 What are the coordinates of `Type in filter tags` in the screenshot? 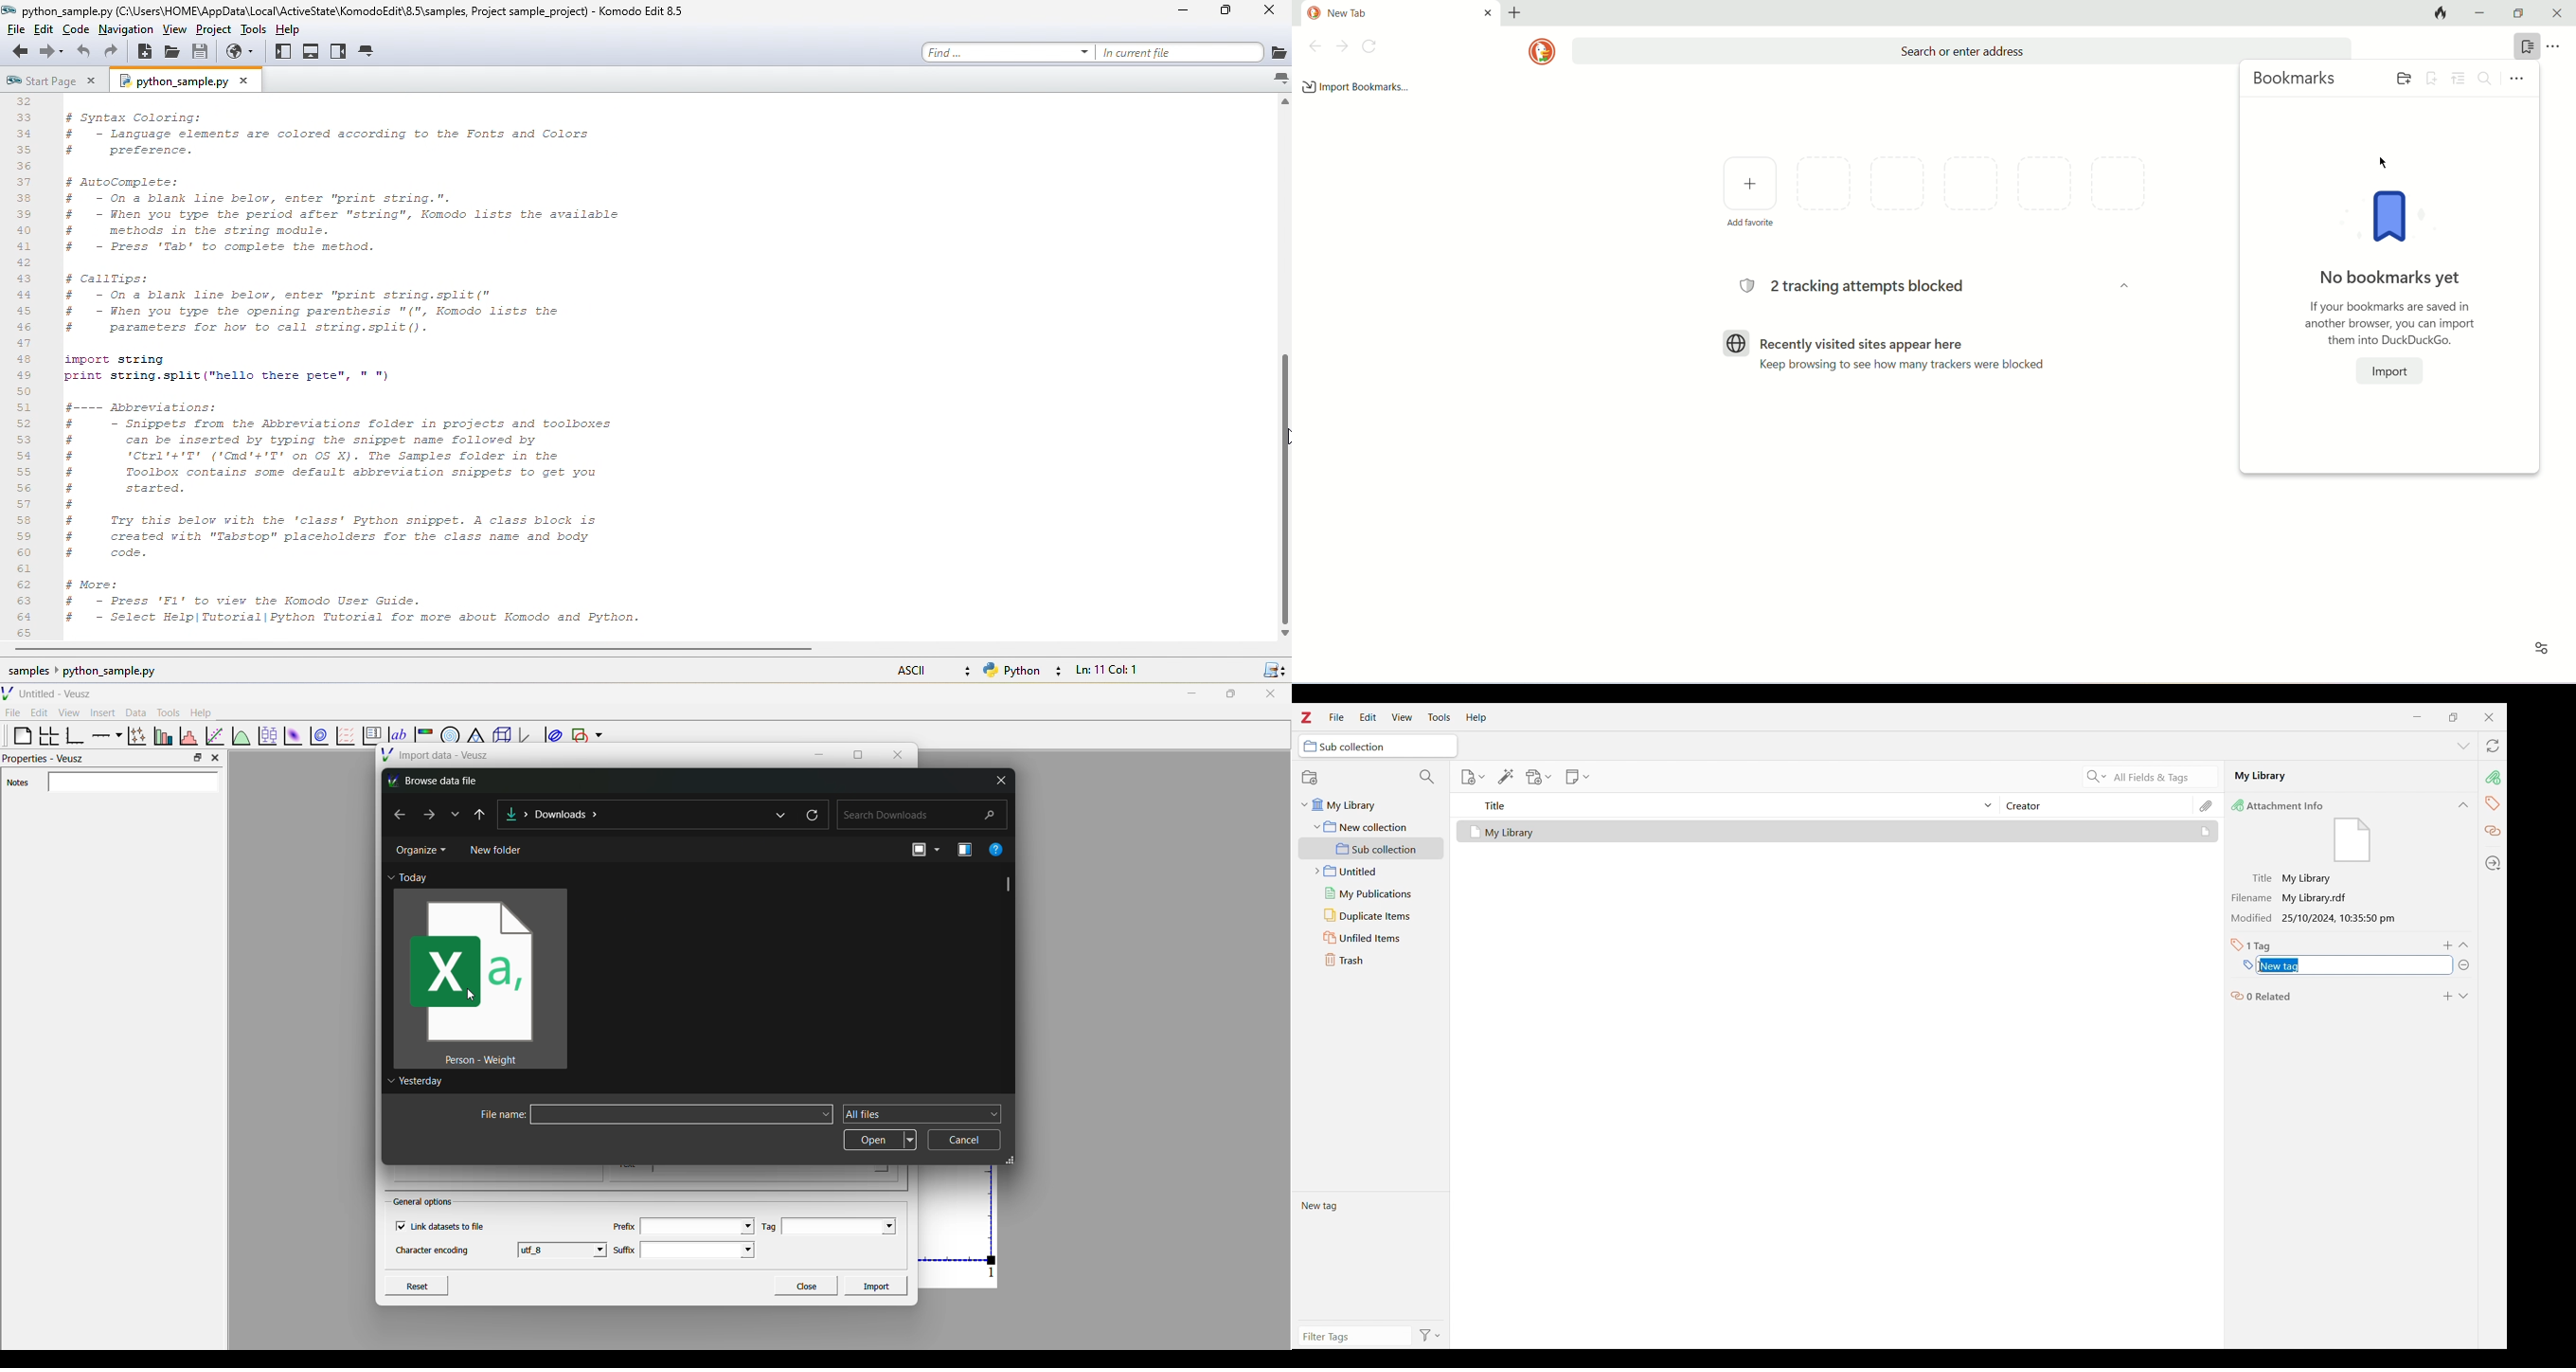 It's located at (1353, 1338).